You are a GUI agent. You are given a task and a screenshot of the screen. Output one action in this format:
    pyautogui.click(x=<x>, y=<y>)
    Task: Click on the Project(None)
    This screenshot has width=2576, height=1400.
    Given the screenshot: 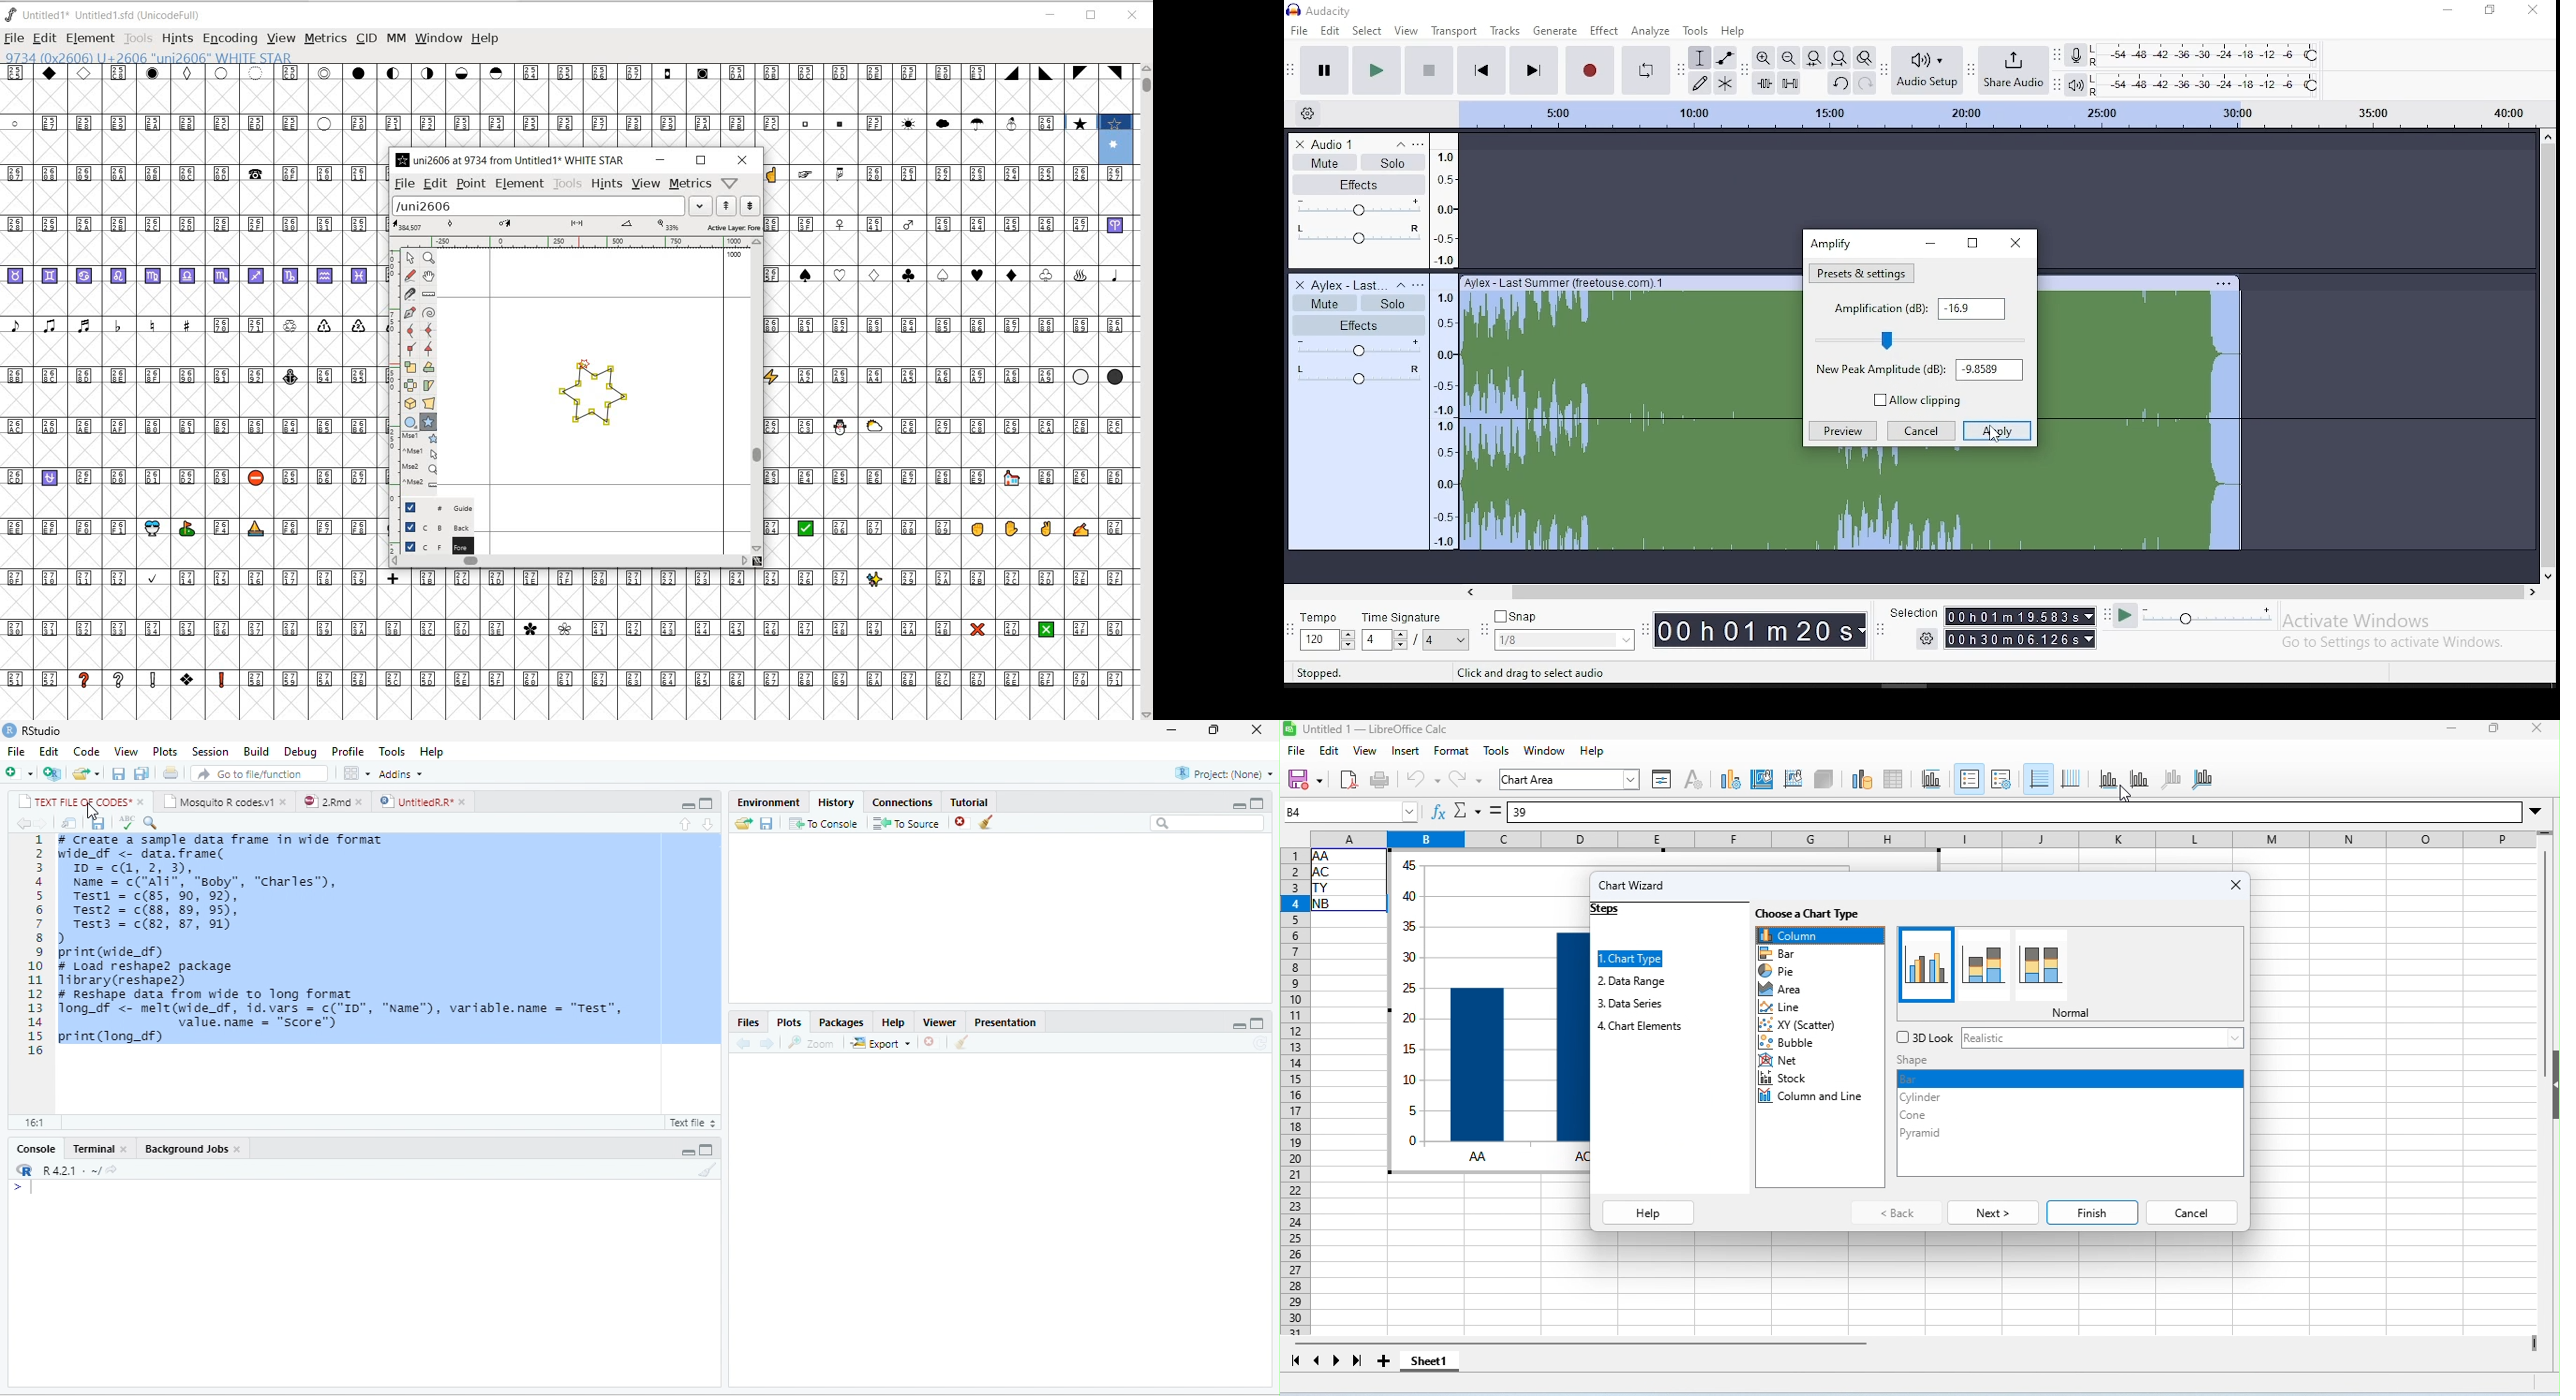 What is the action you would take?
    pyautogui.click(x=1224, y=773)
    